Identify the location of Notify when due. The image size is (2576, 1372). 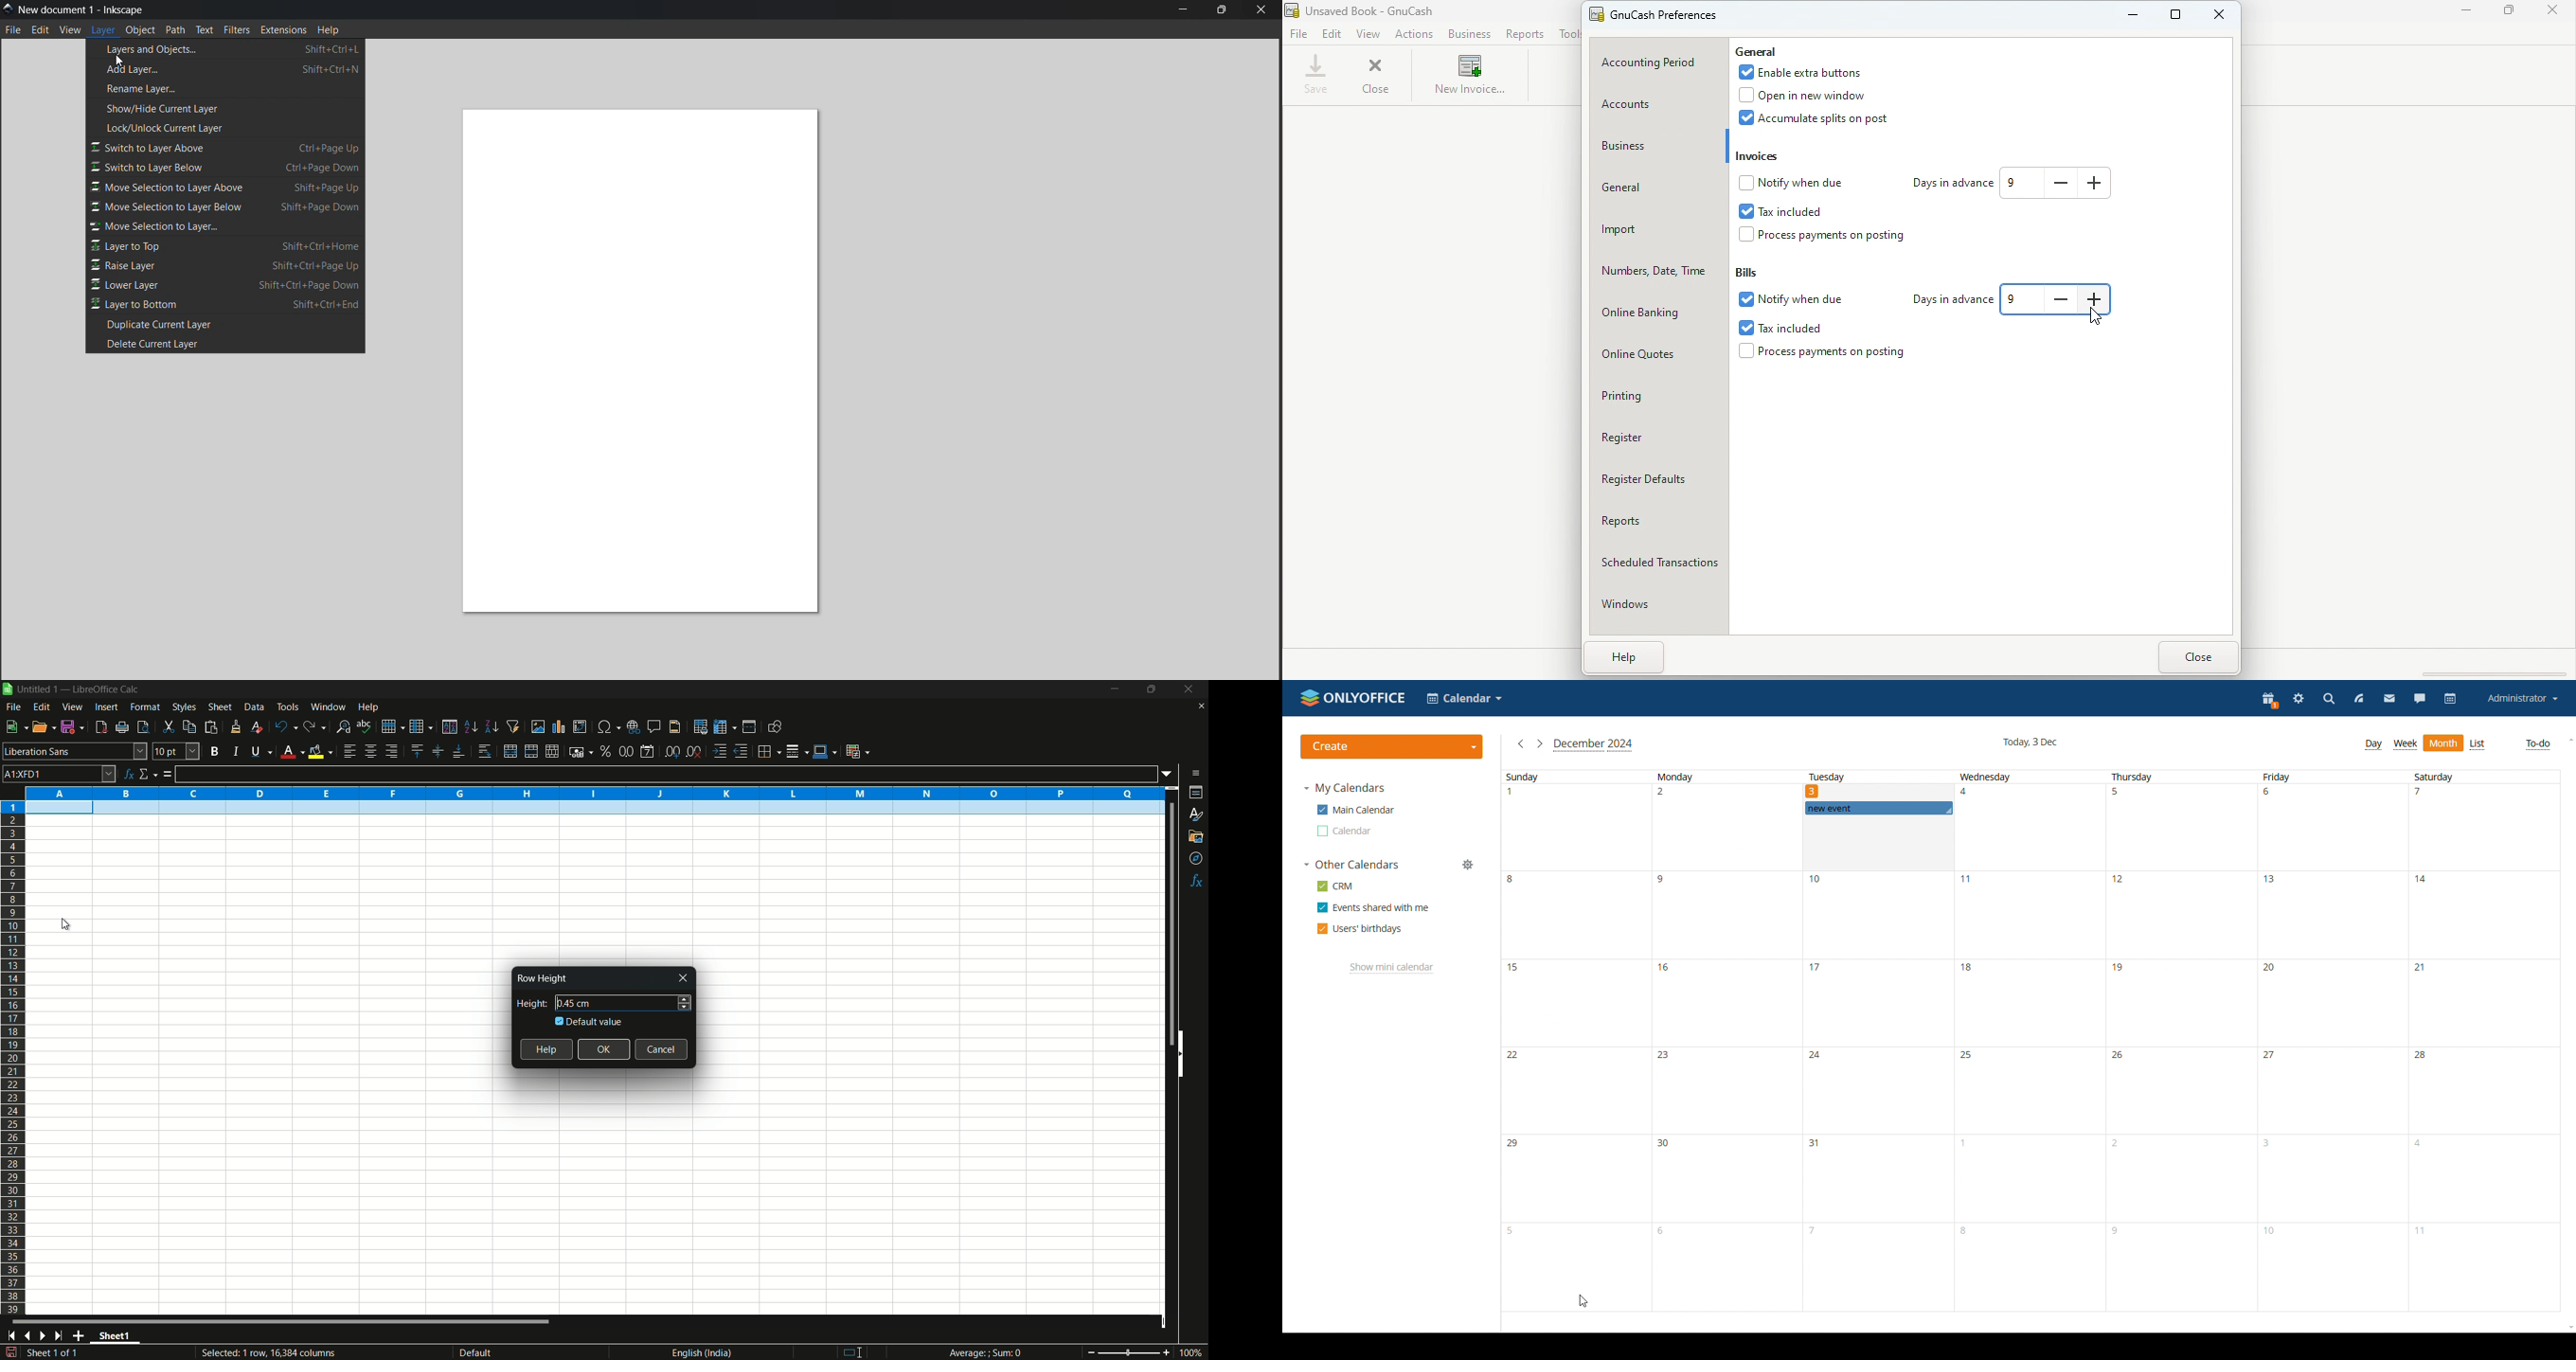
(1791, 301).